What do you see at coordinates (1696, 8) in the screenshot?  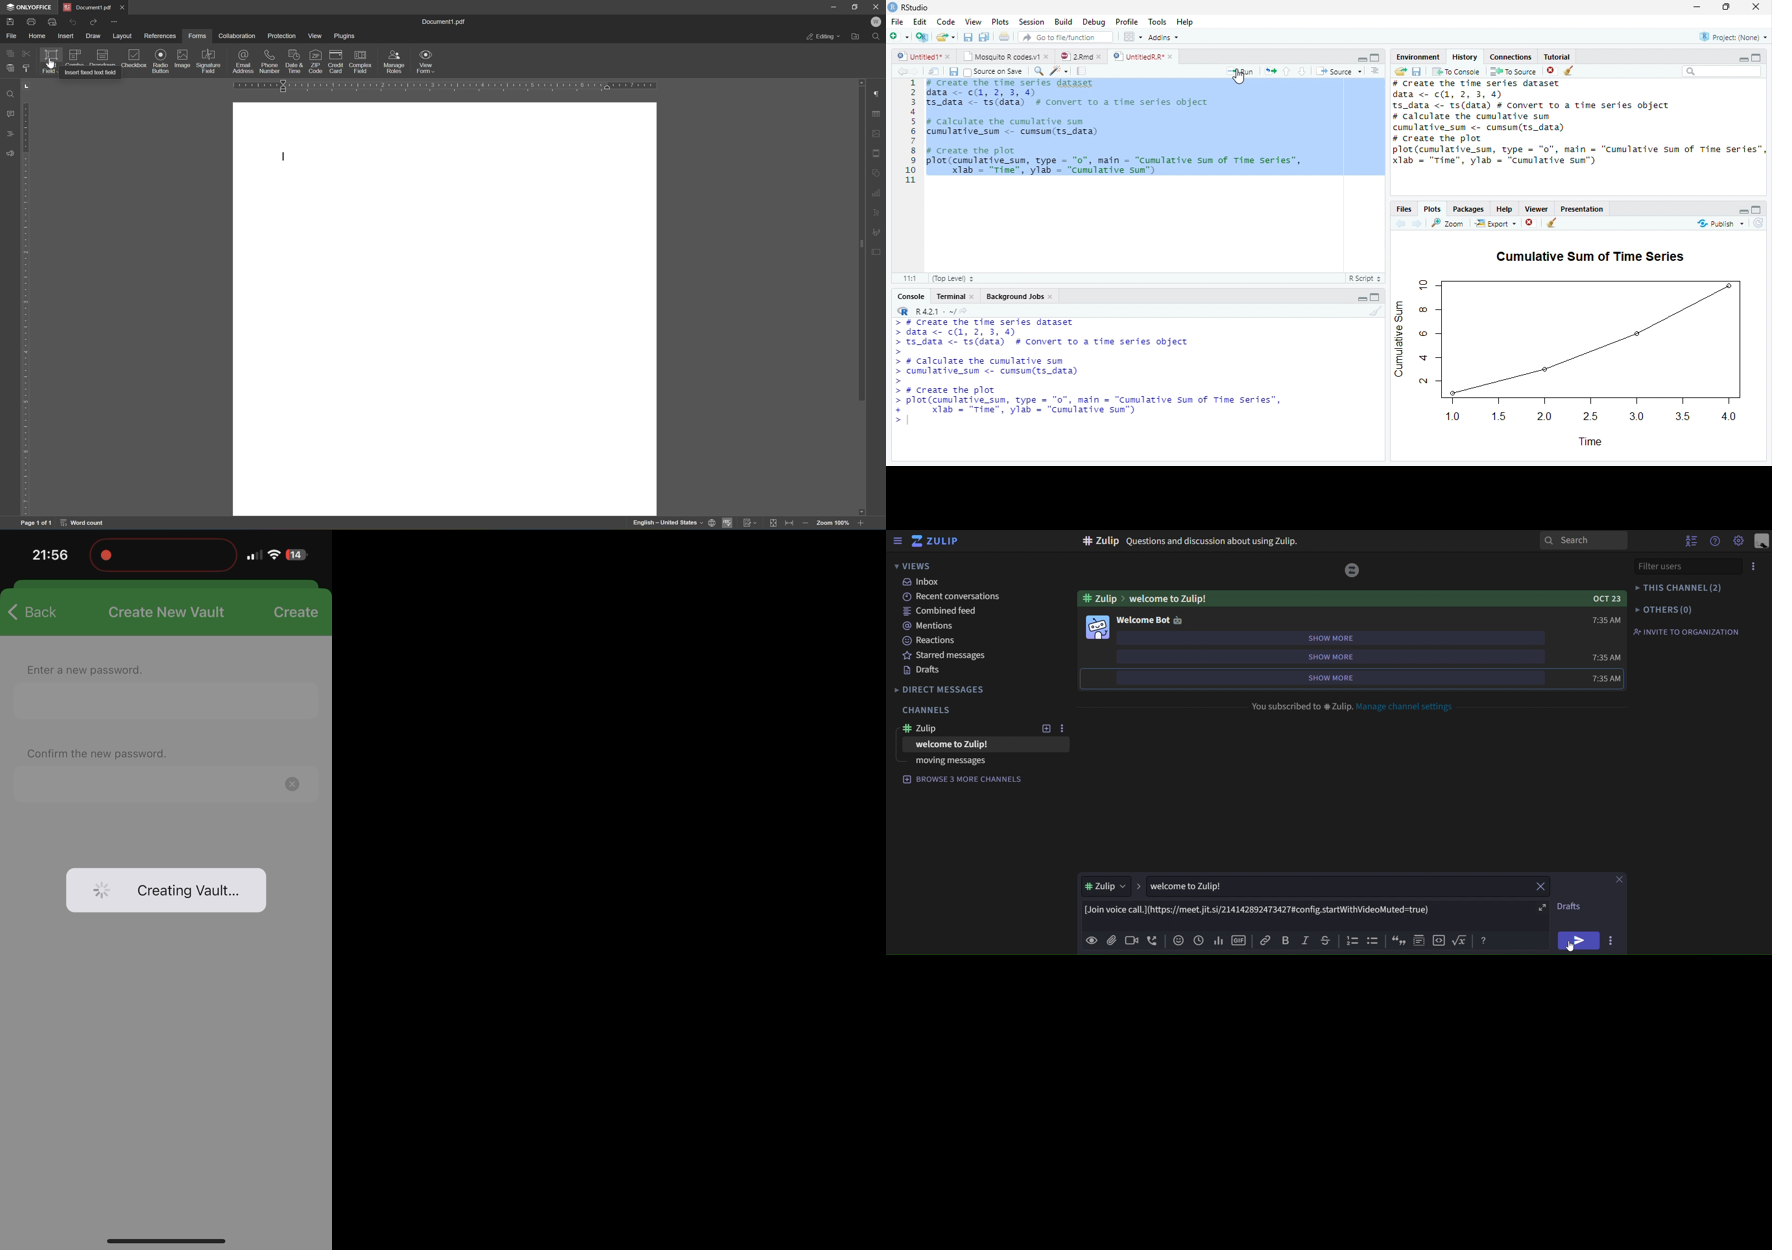 I see `minimize` at bounding box center [1696, 8].